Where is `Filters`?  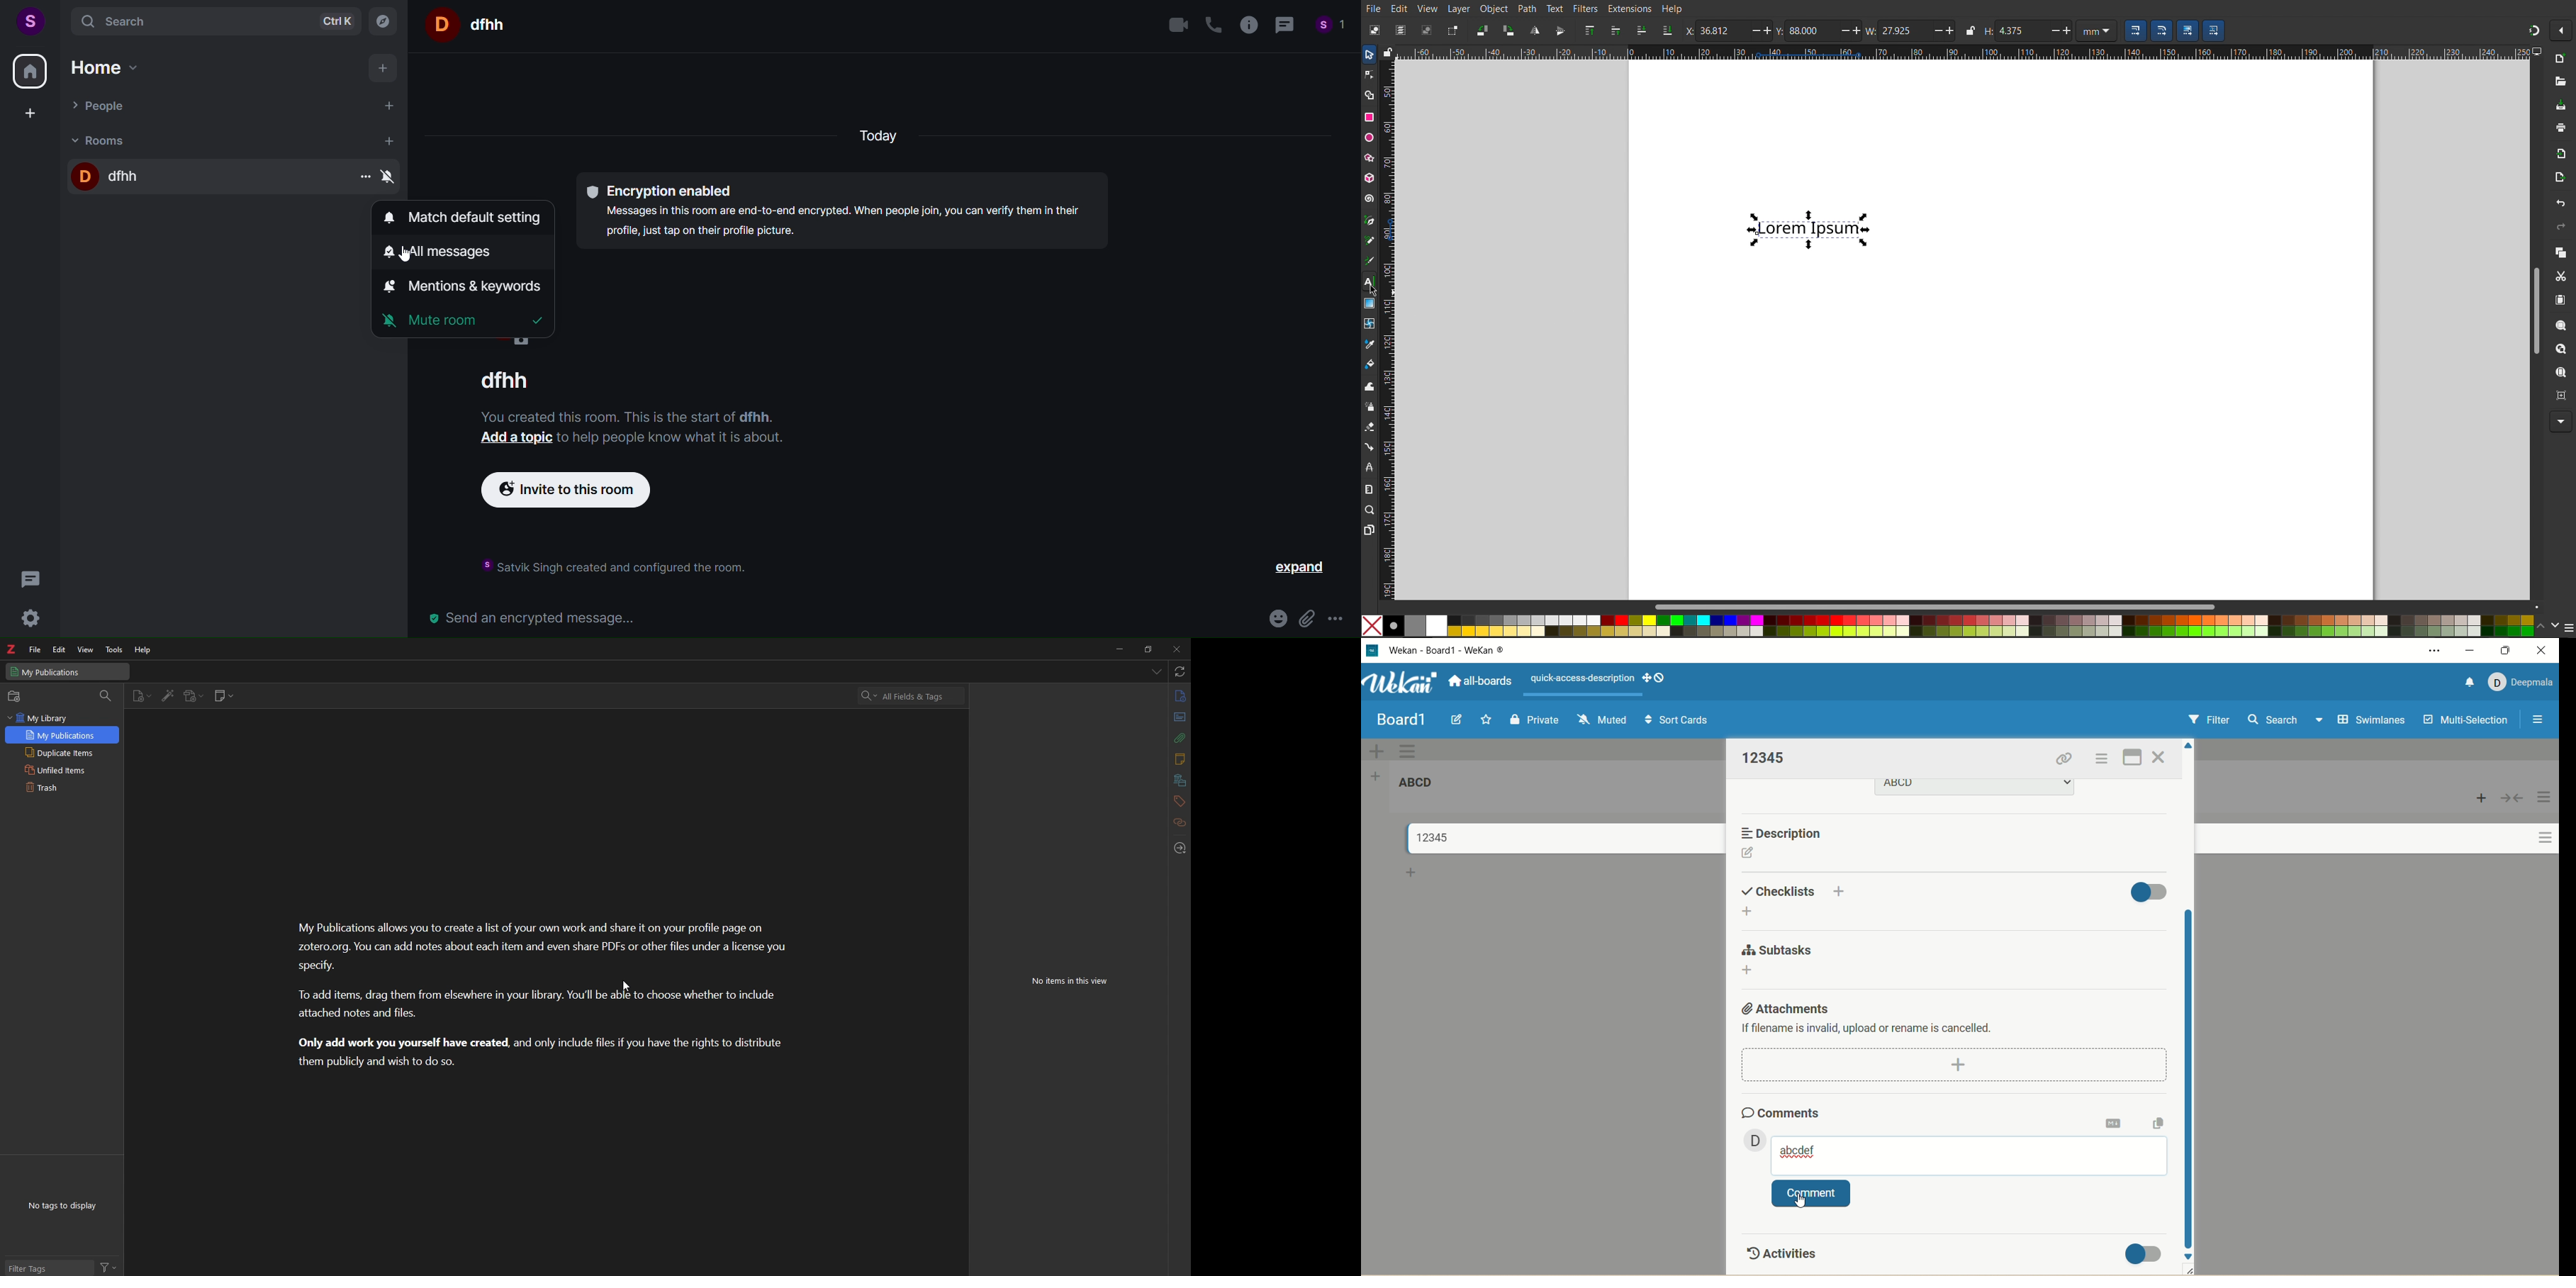 Filters is located at coordinates (1587, 9).